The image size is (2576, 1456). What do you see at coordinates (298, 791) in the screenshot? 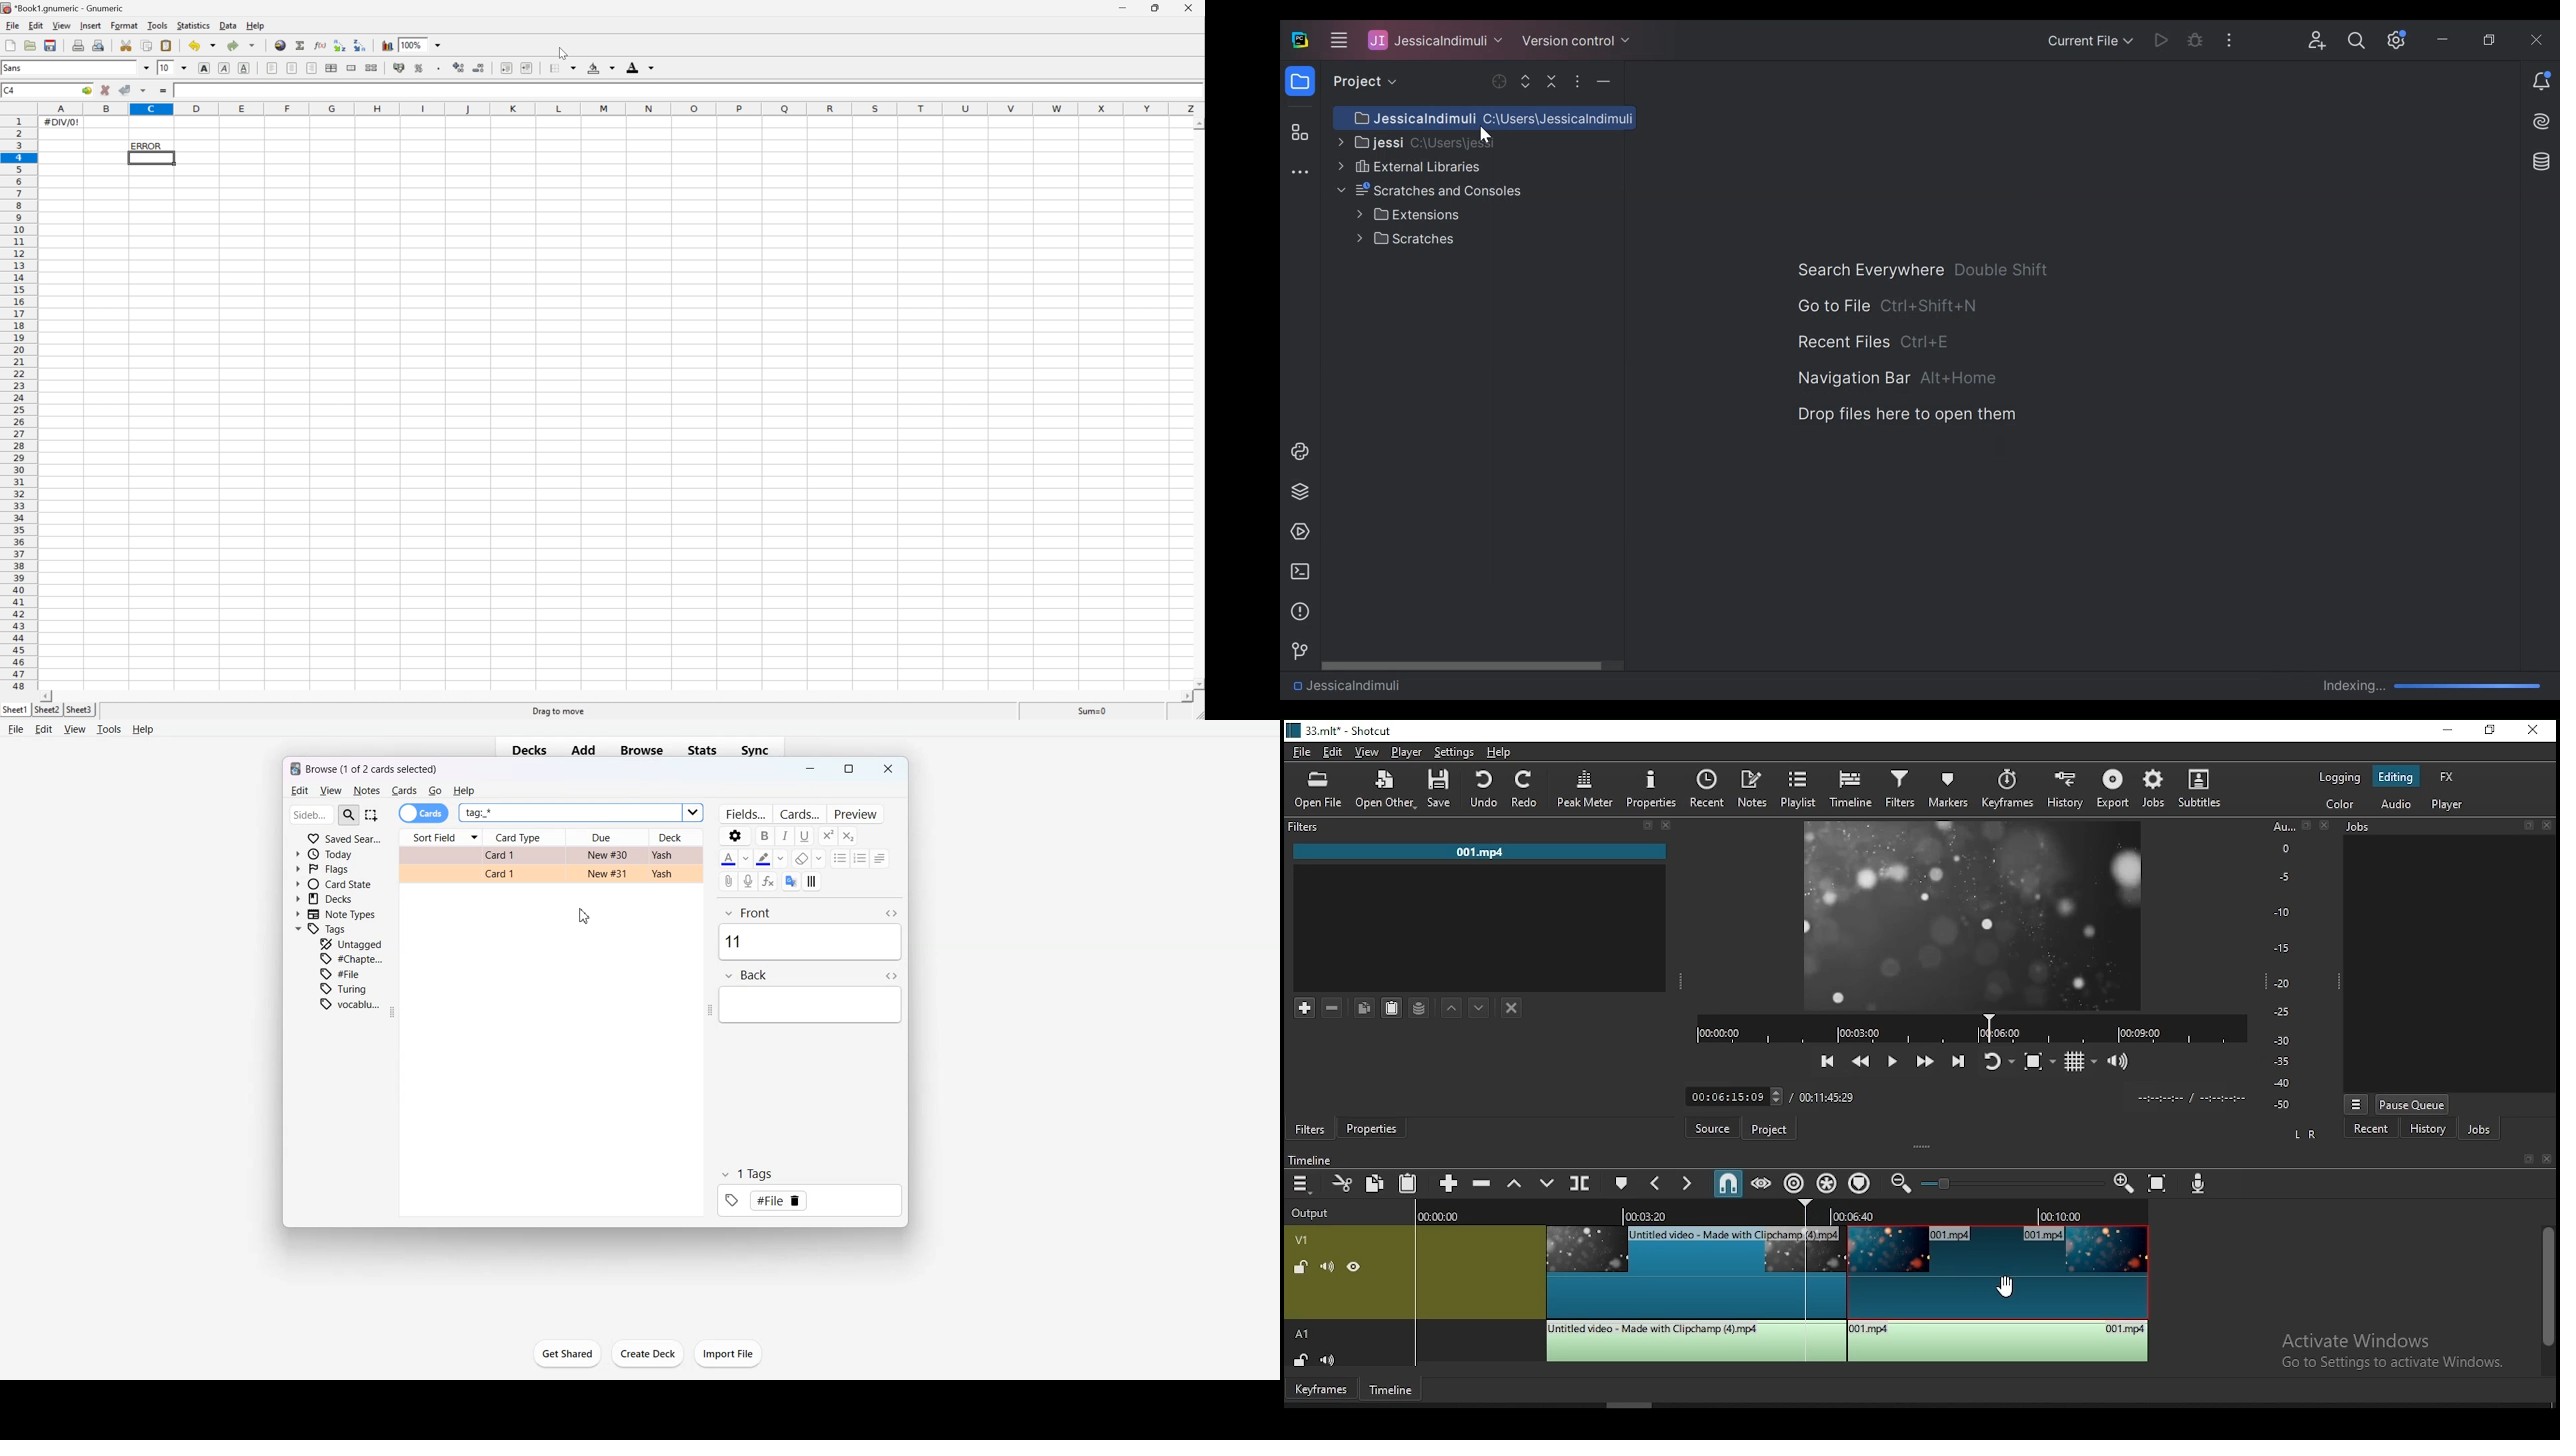
I see `Edit` at bounding box center [298, 791].